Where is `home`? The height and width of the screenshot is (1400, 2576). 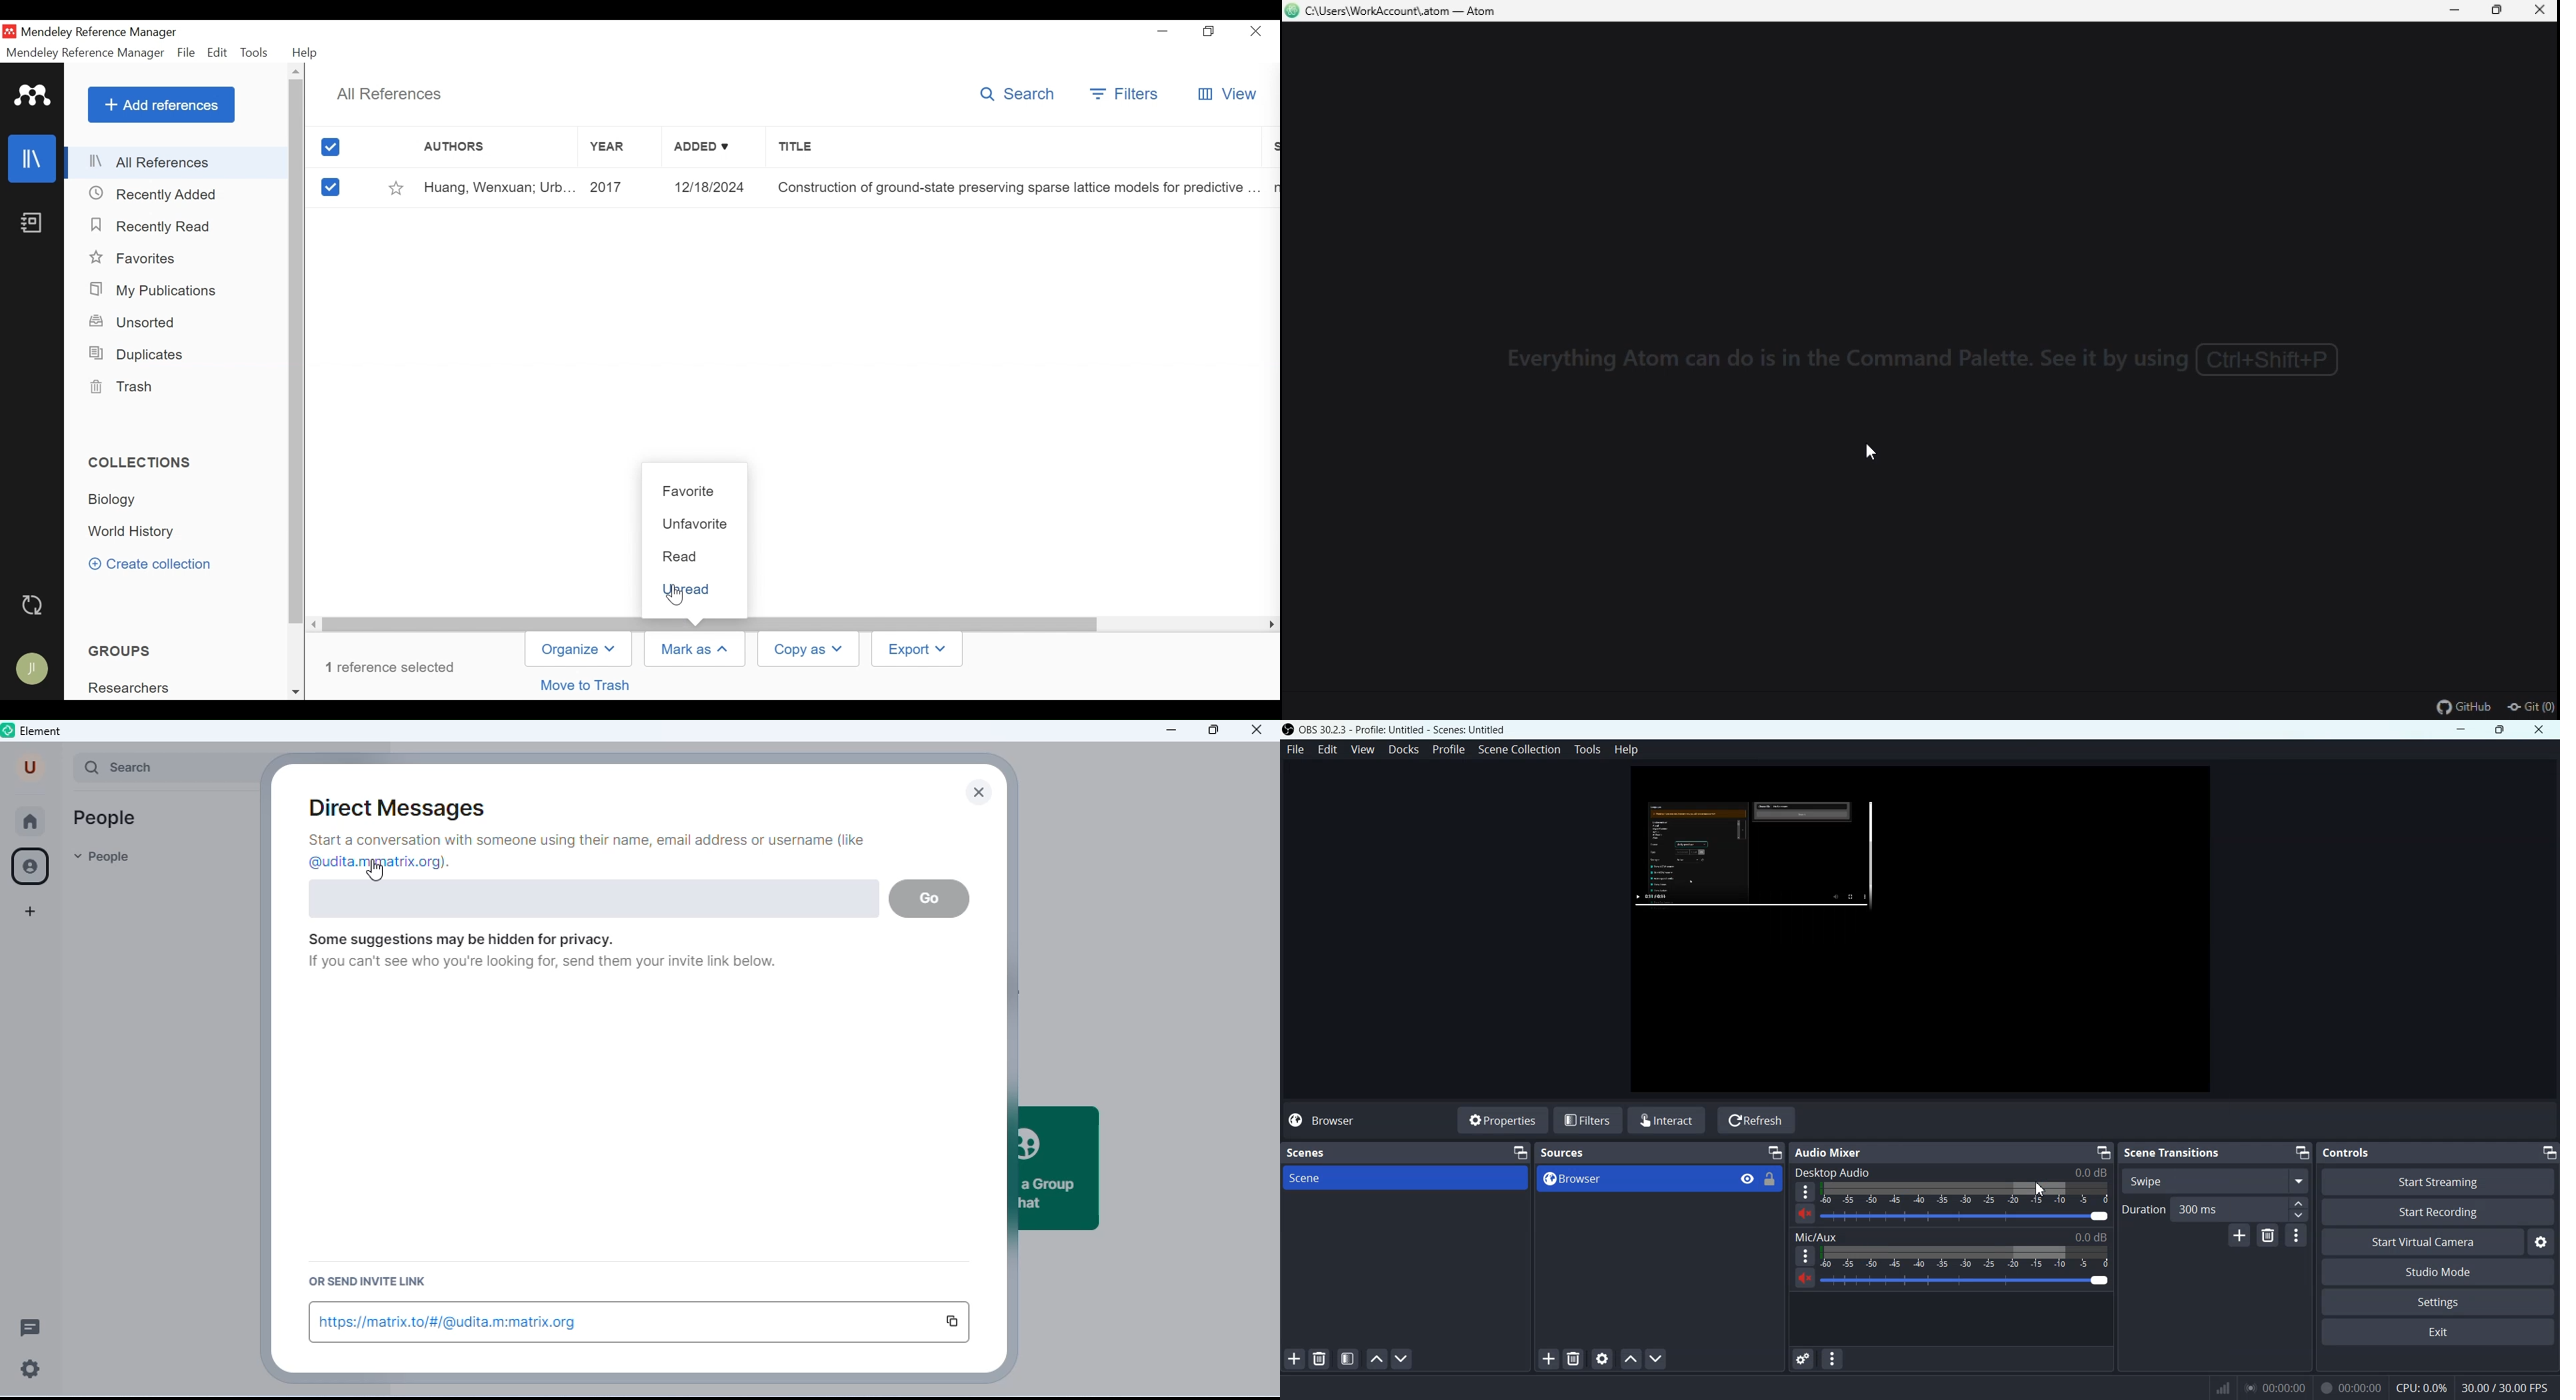 home is located at coordinates (30, 822).